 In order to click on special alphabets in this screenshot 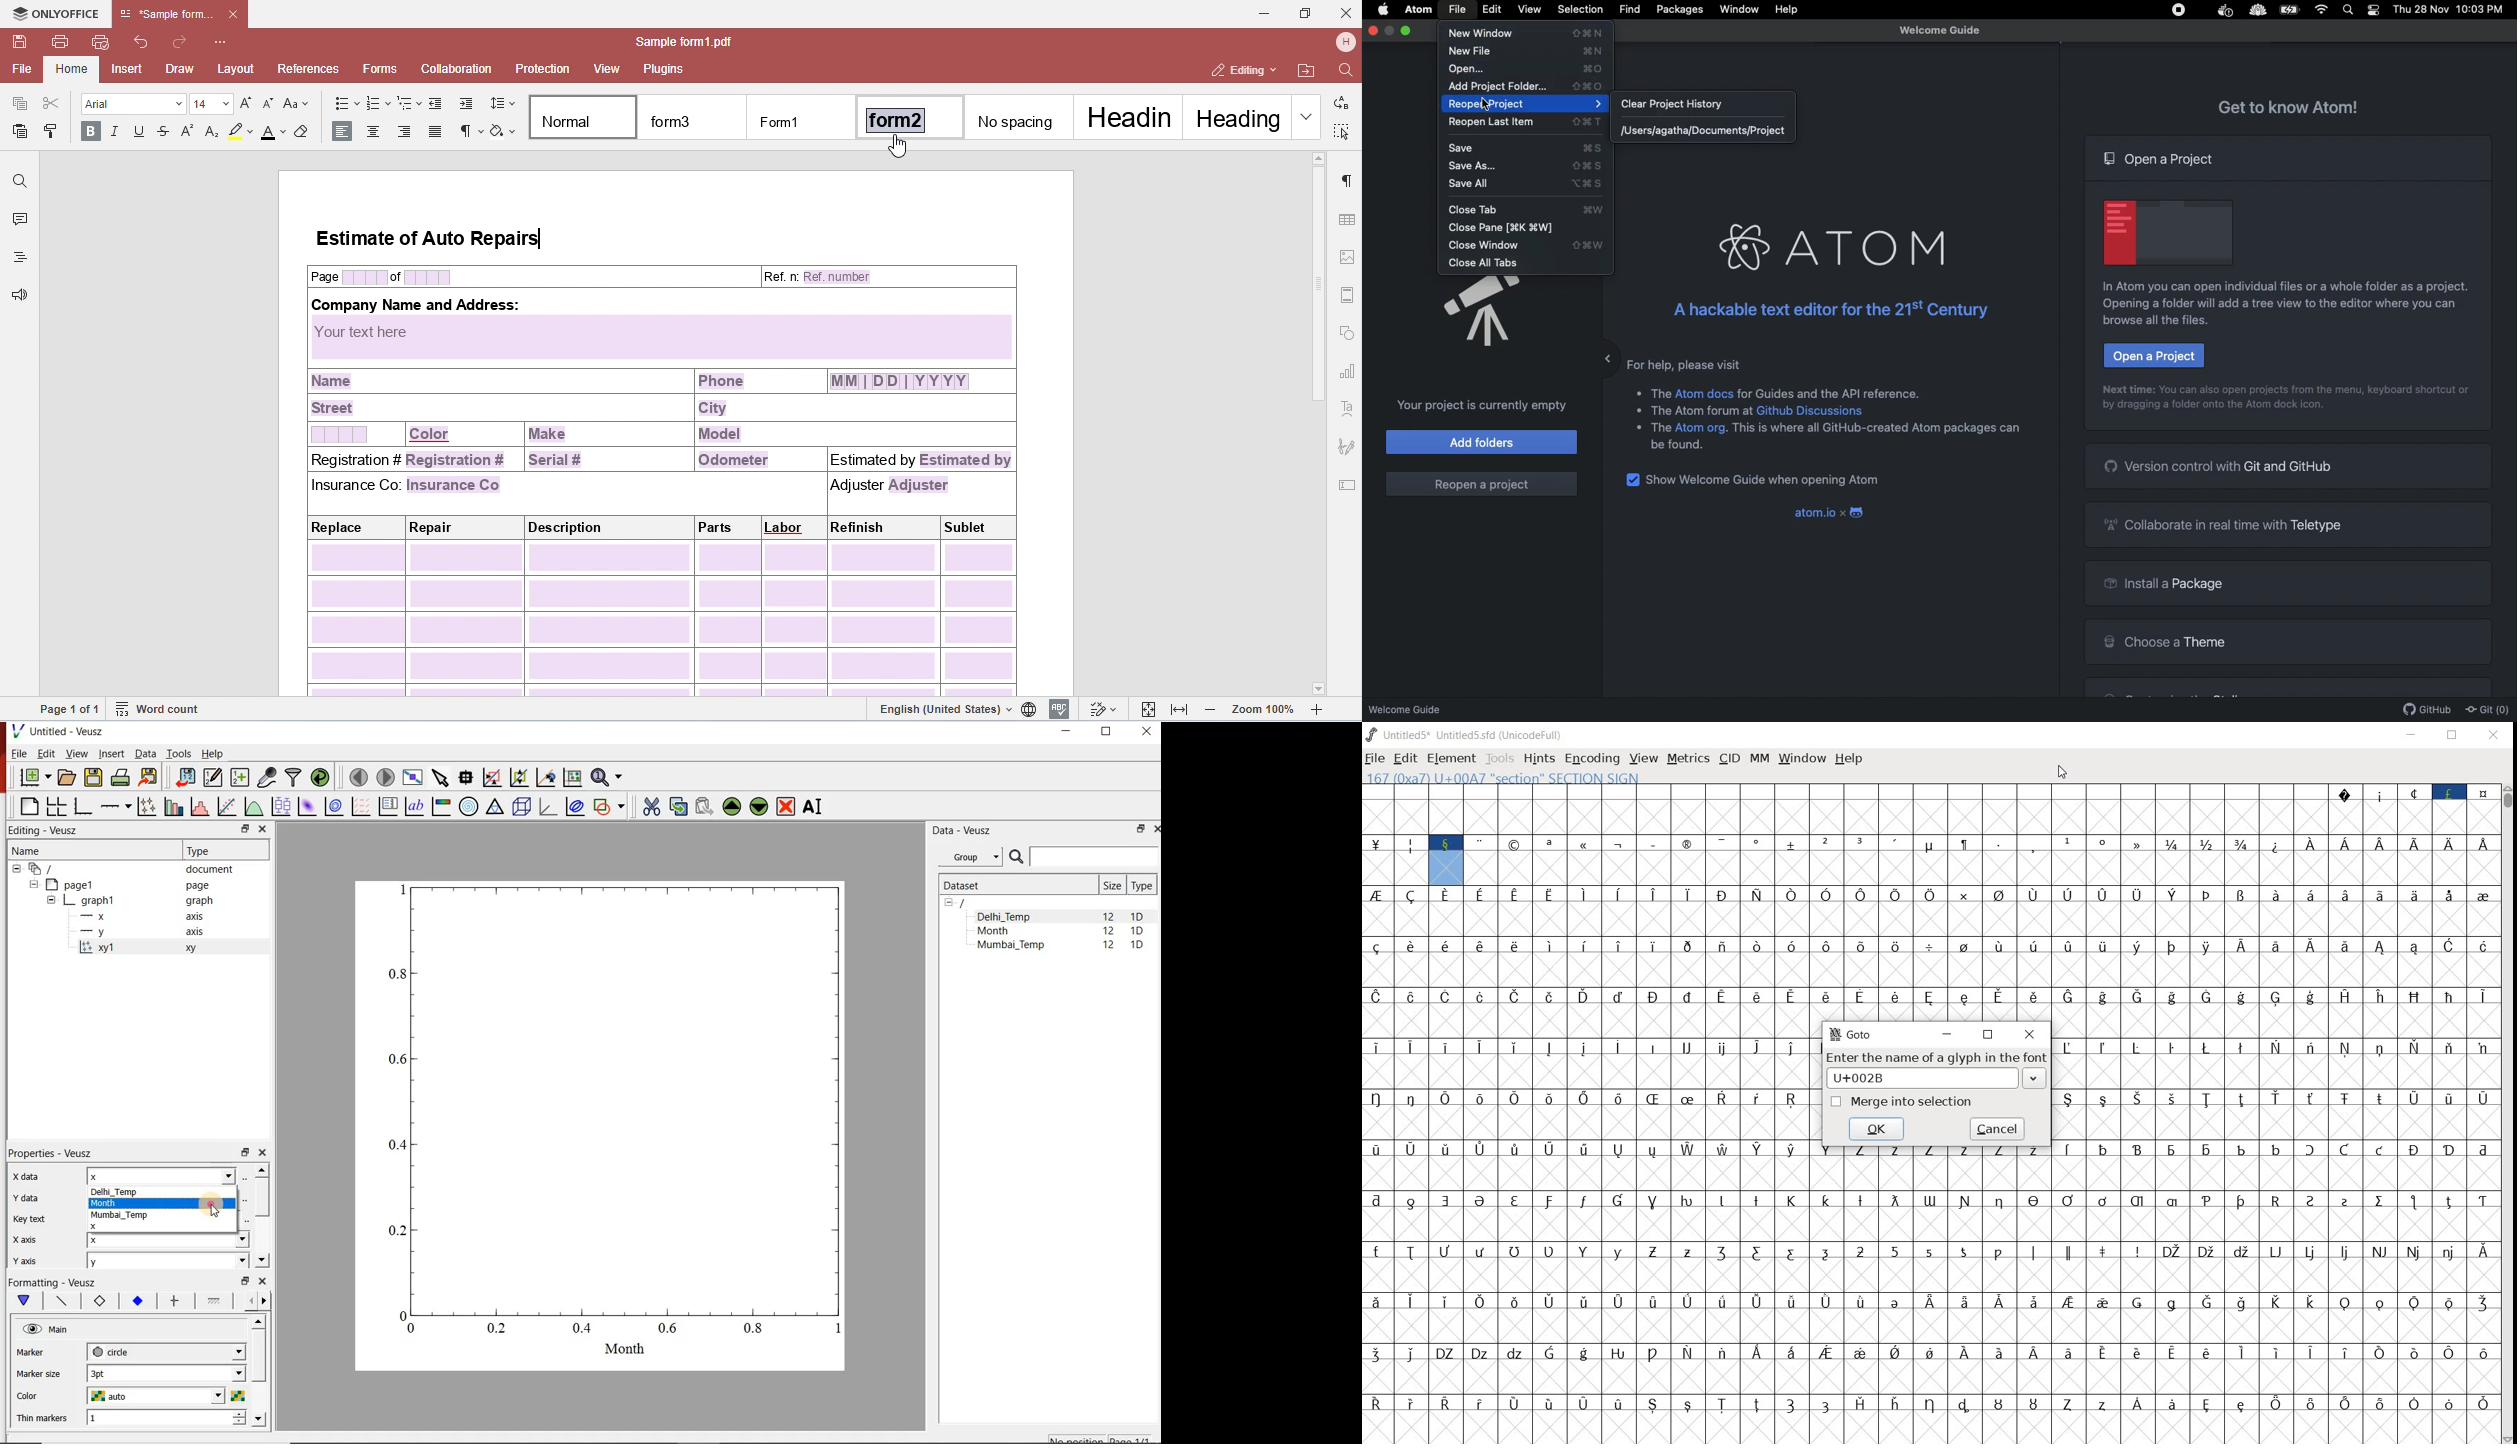, I will do `click(2273, 1012)`.